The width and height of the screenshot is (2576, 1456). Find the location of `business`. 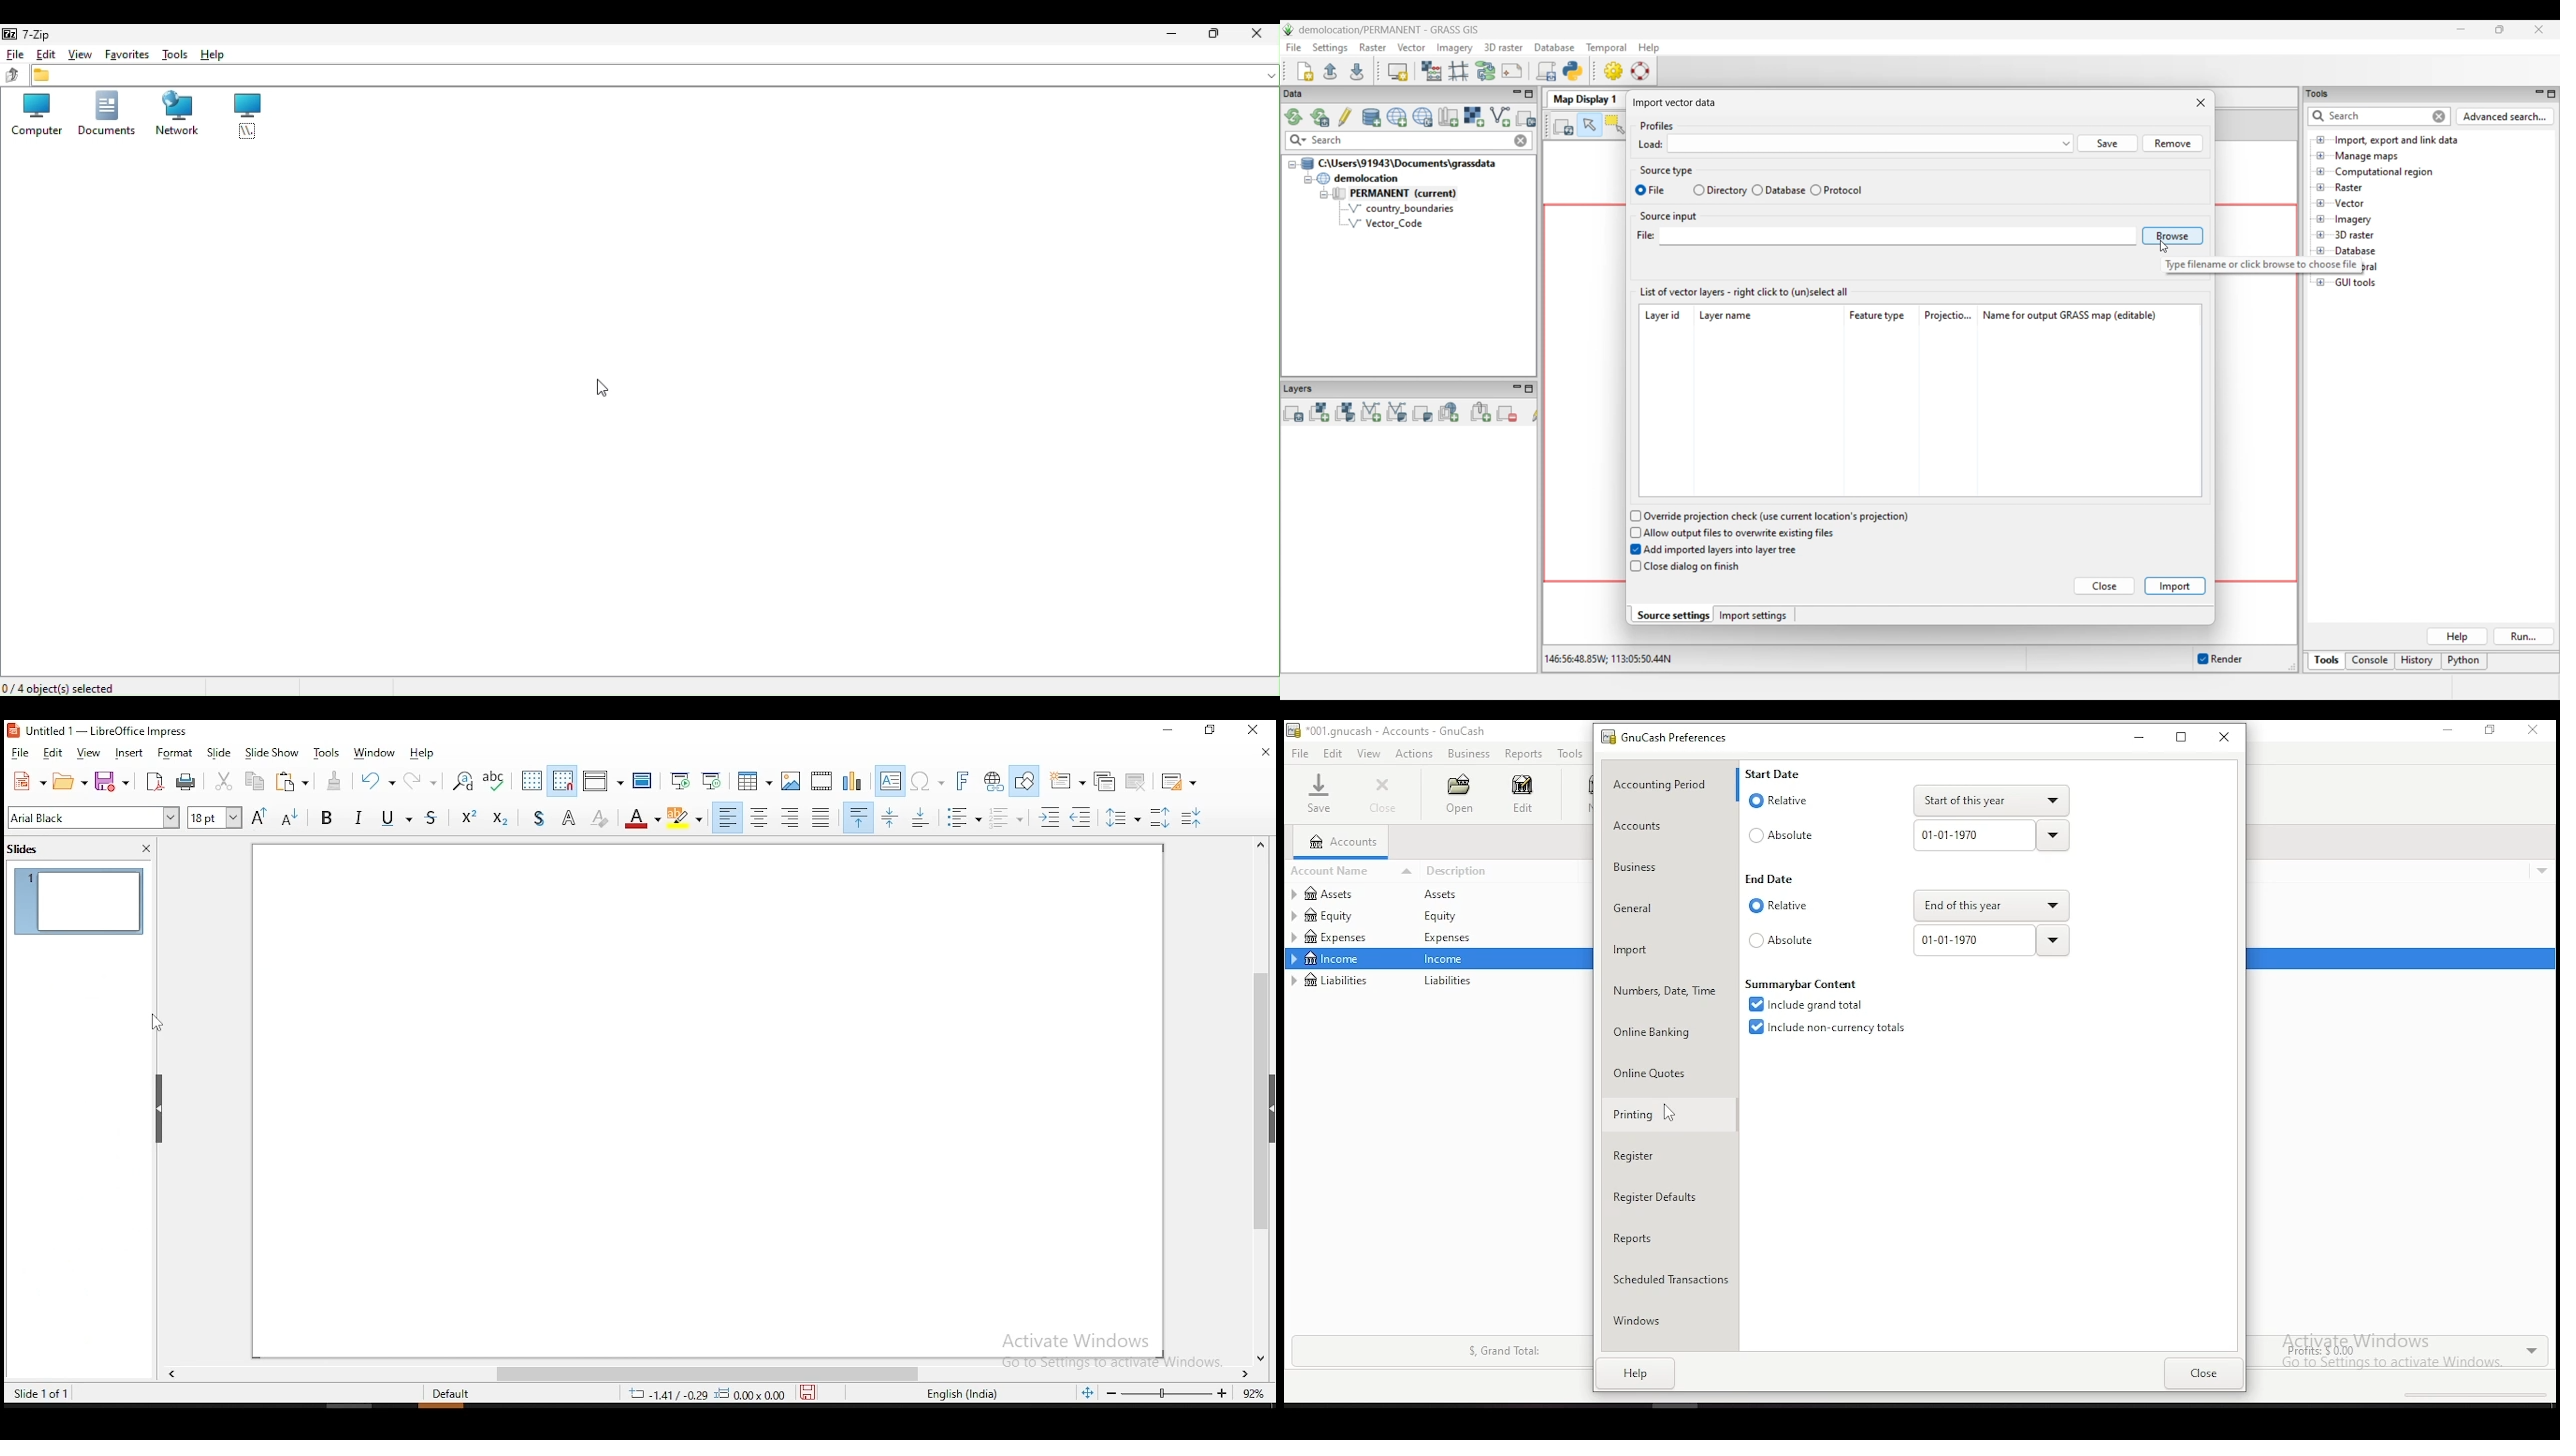

business is located at coordinates (1650, 868).